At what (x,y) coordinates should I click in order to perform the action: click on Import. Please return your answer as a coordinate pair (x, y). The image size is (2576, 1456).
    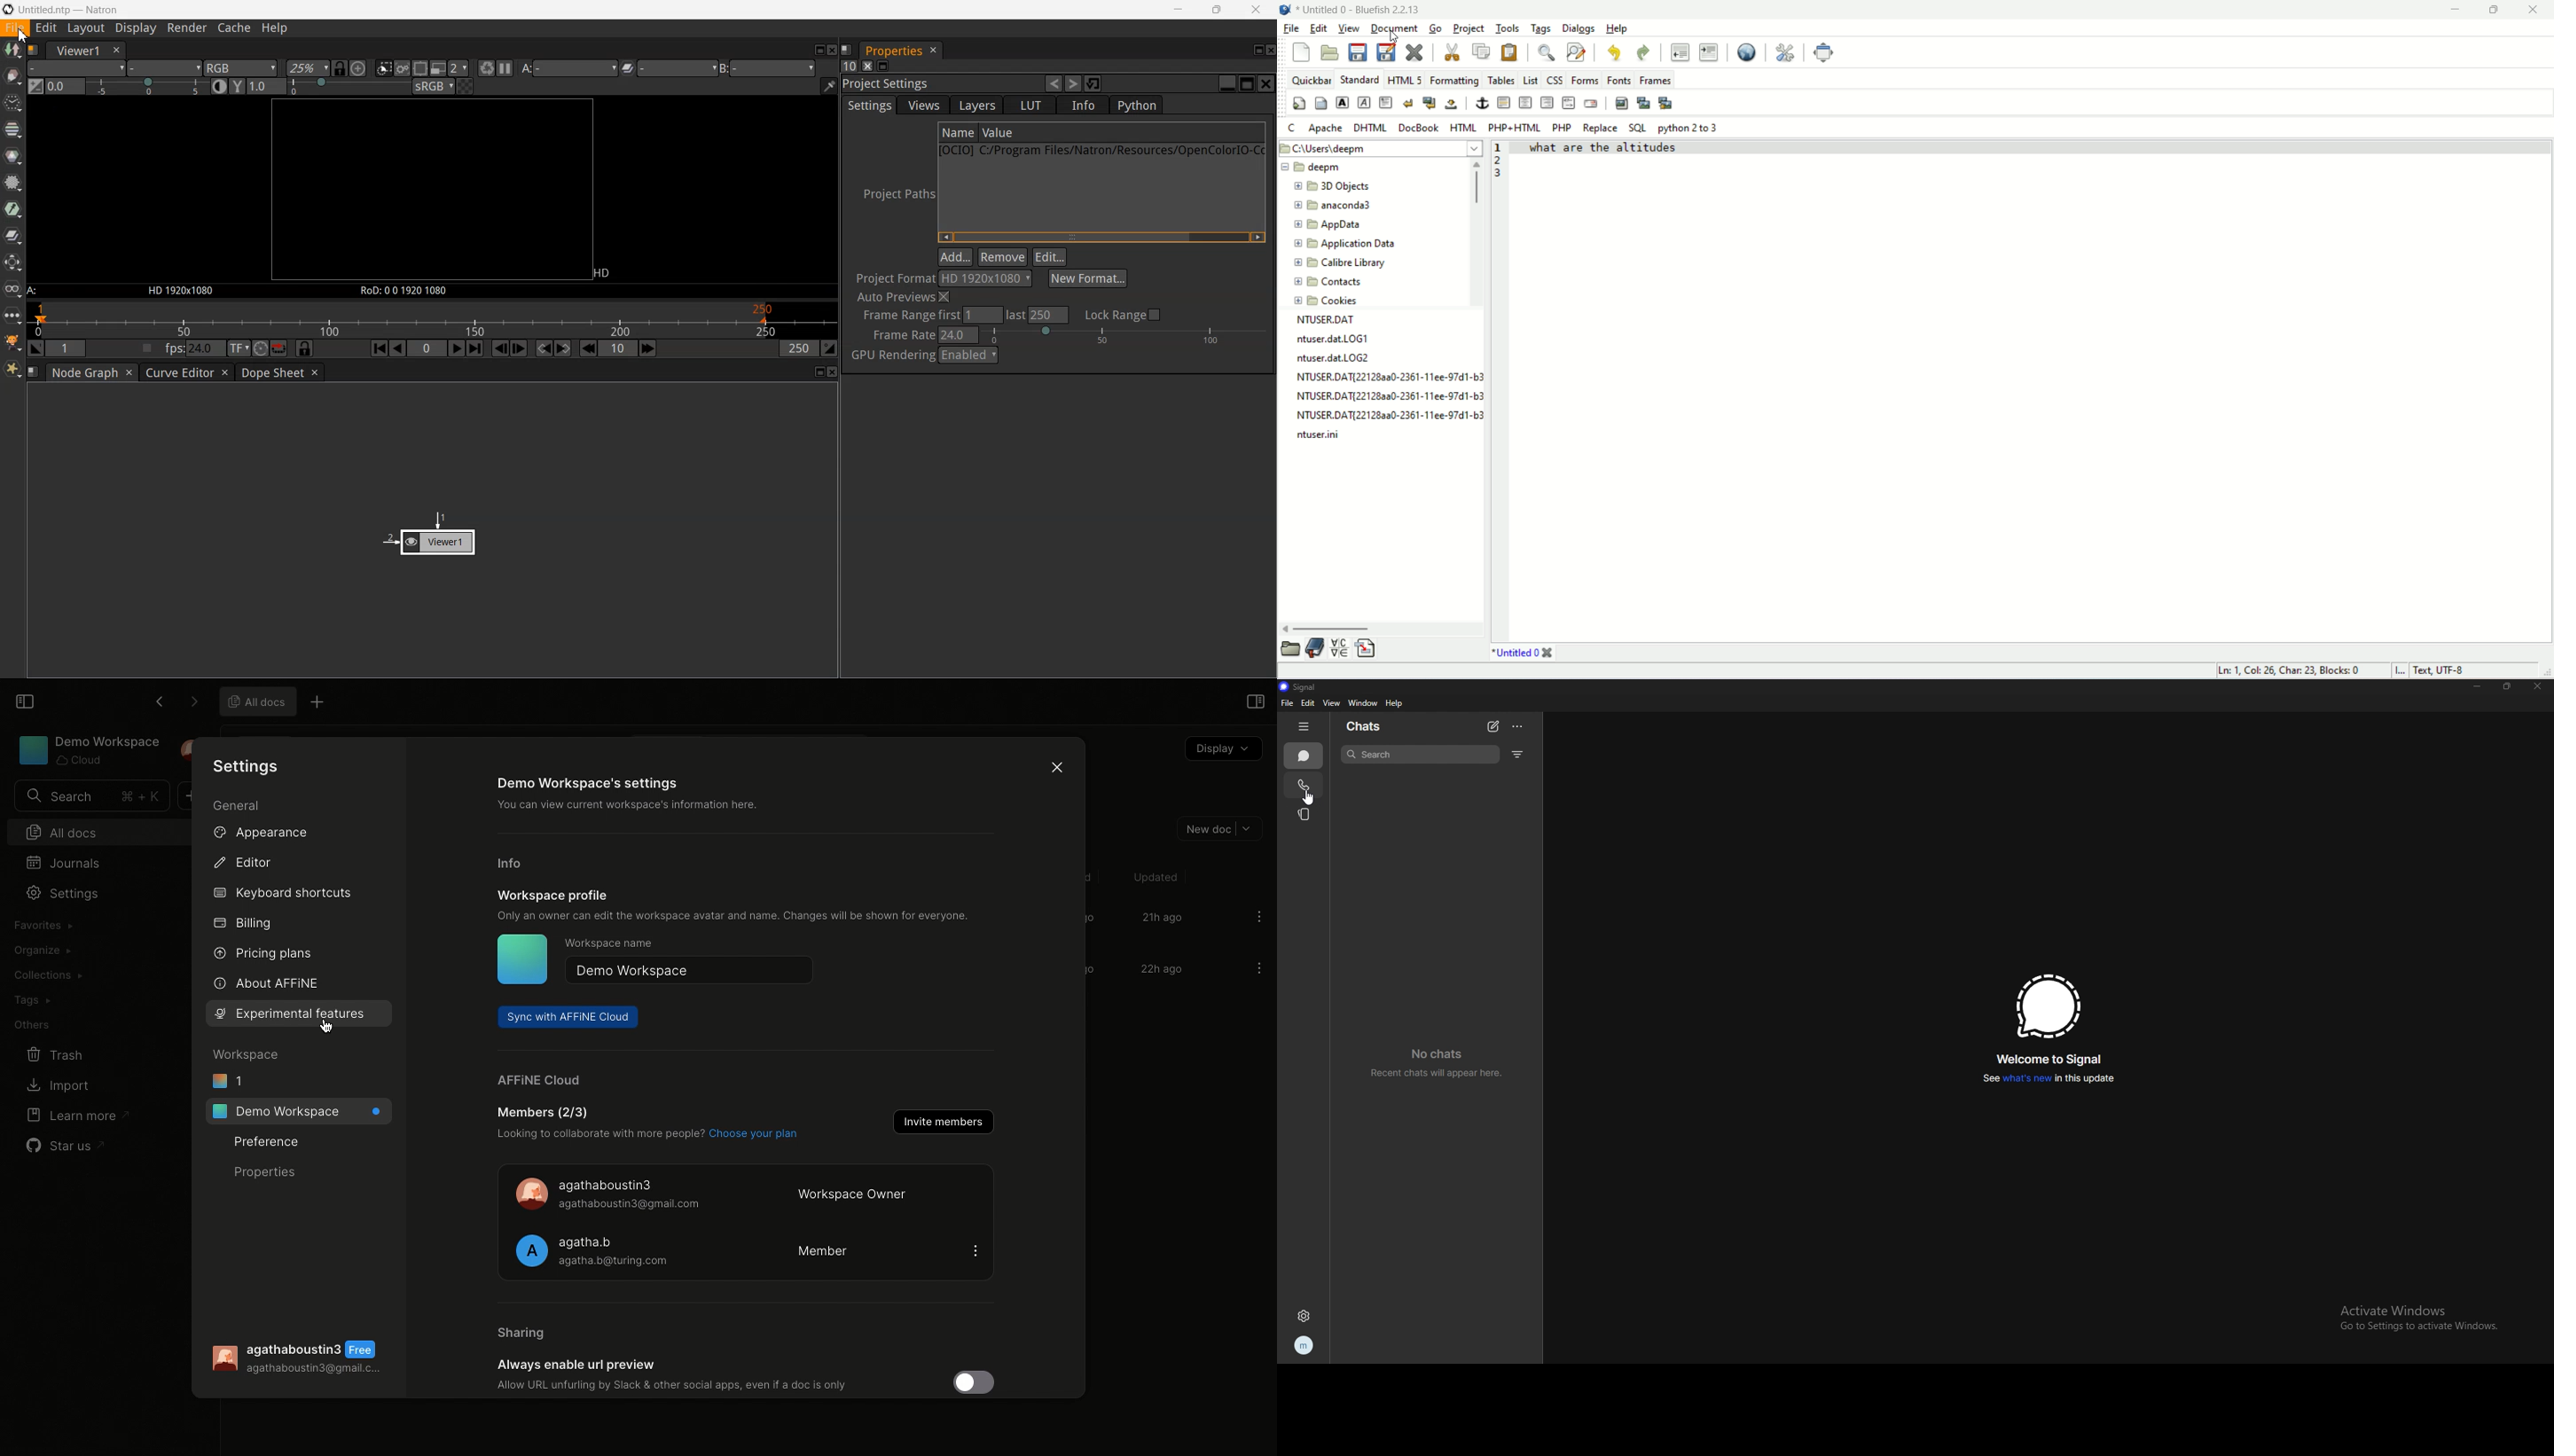
    Looking at the image, I should click on (56, 1087).